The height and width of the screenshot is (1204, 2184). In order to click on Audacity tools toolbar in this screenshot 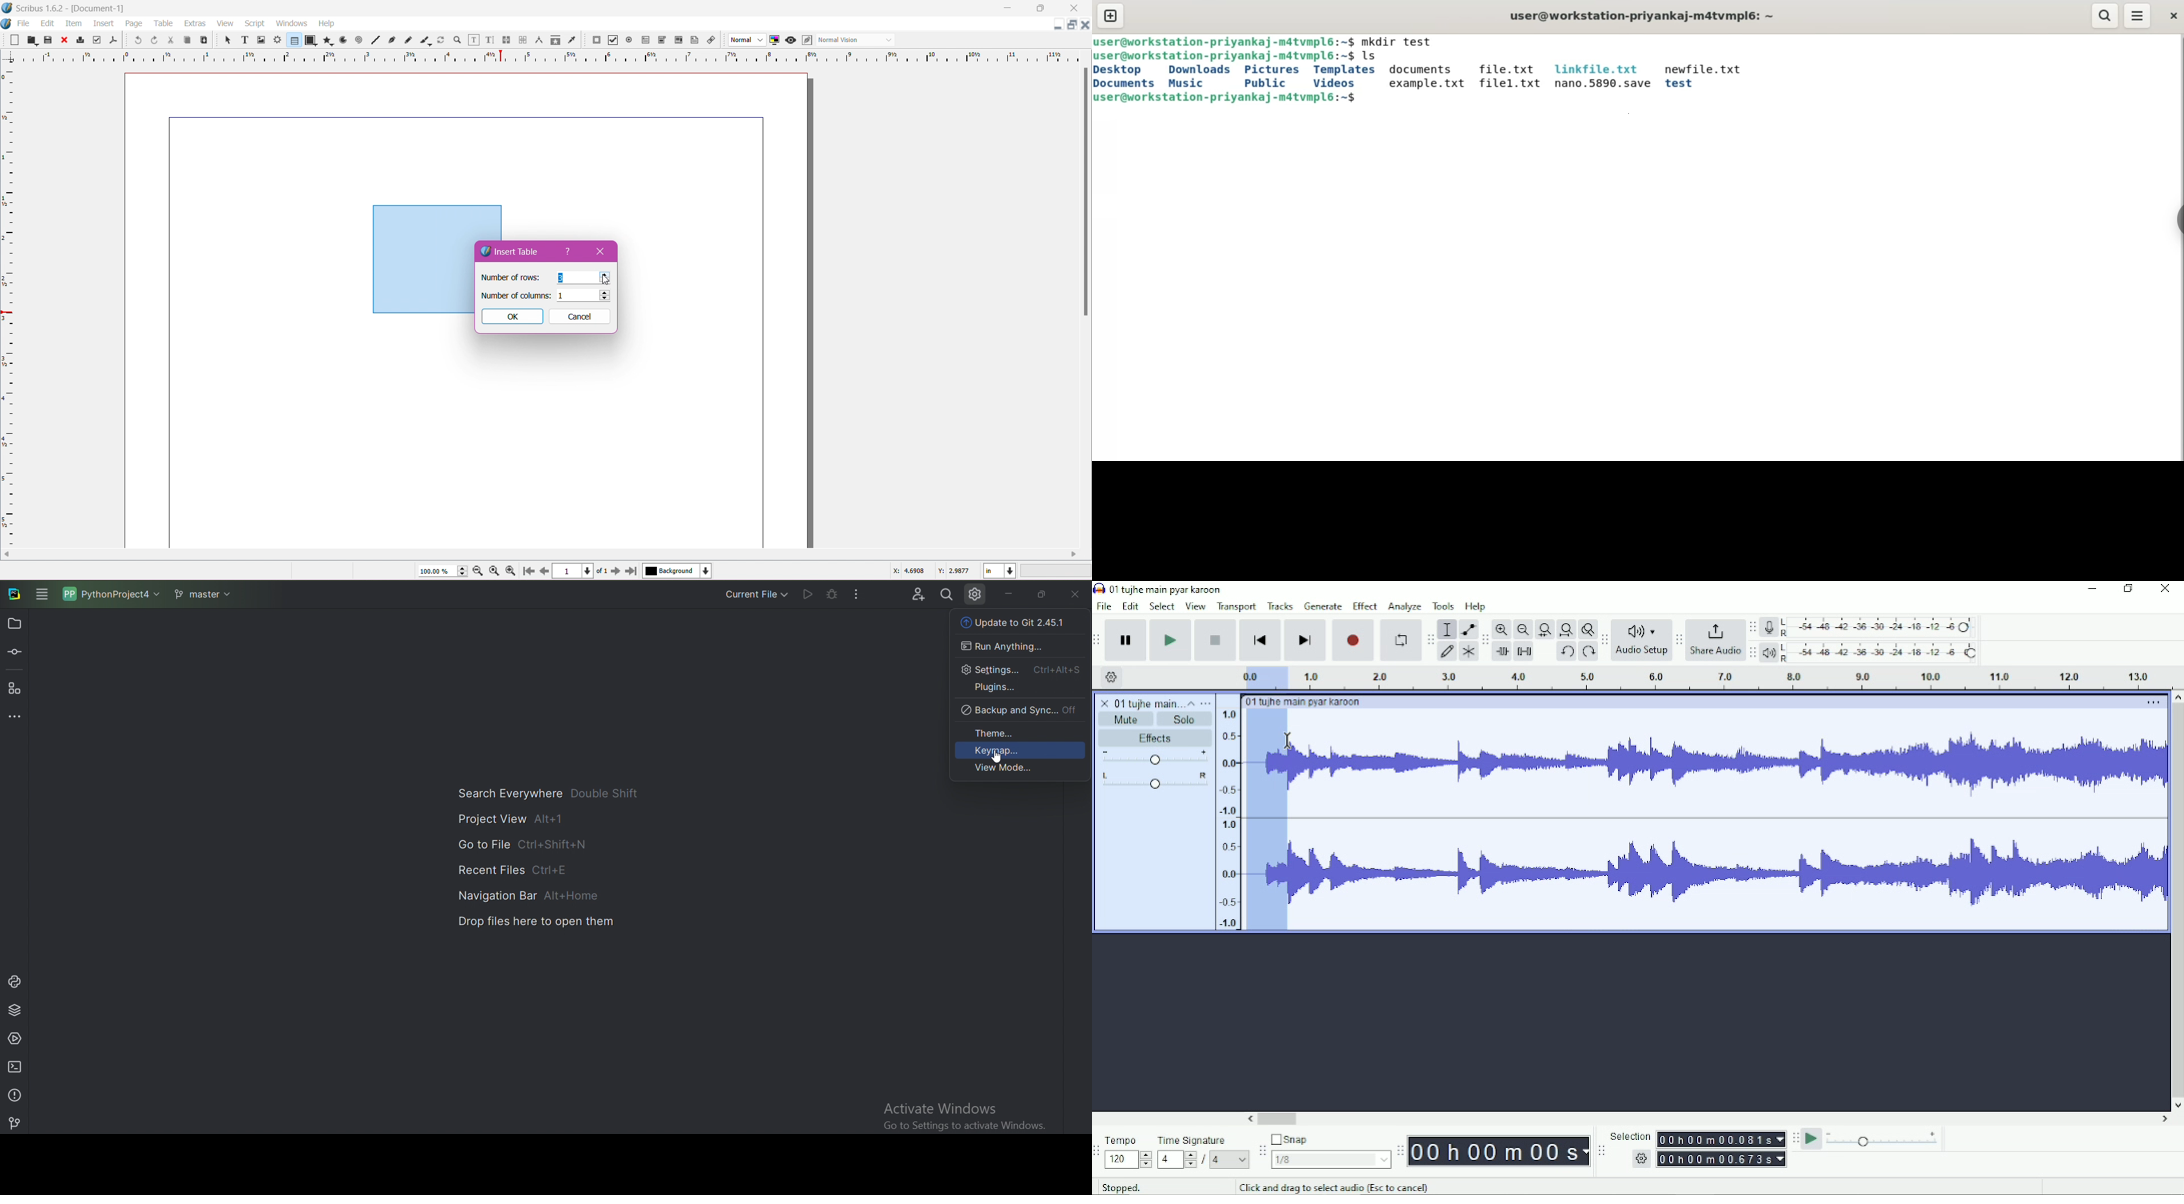, I will do `click(1430, 636)`.